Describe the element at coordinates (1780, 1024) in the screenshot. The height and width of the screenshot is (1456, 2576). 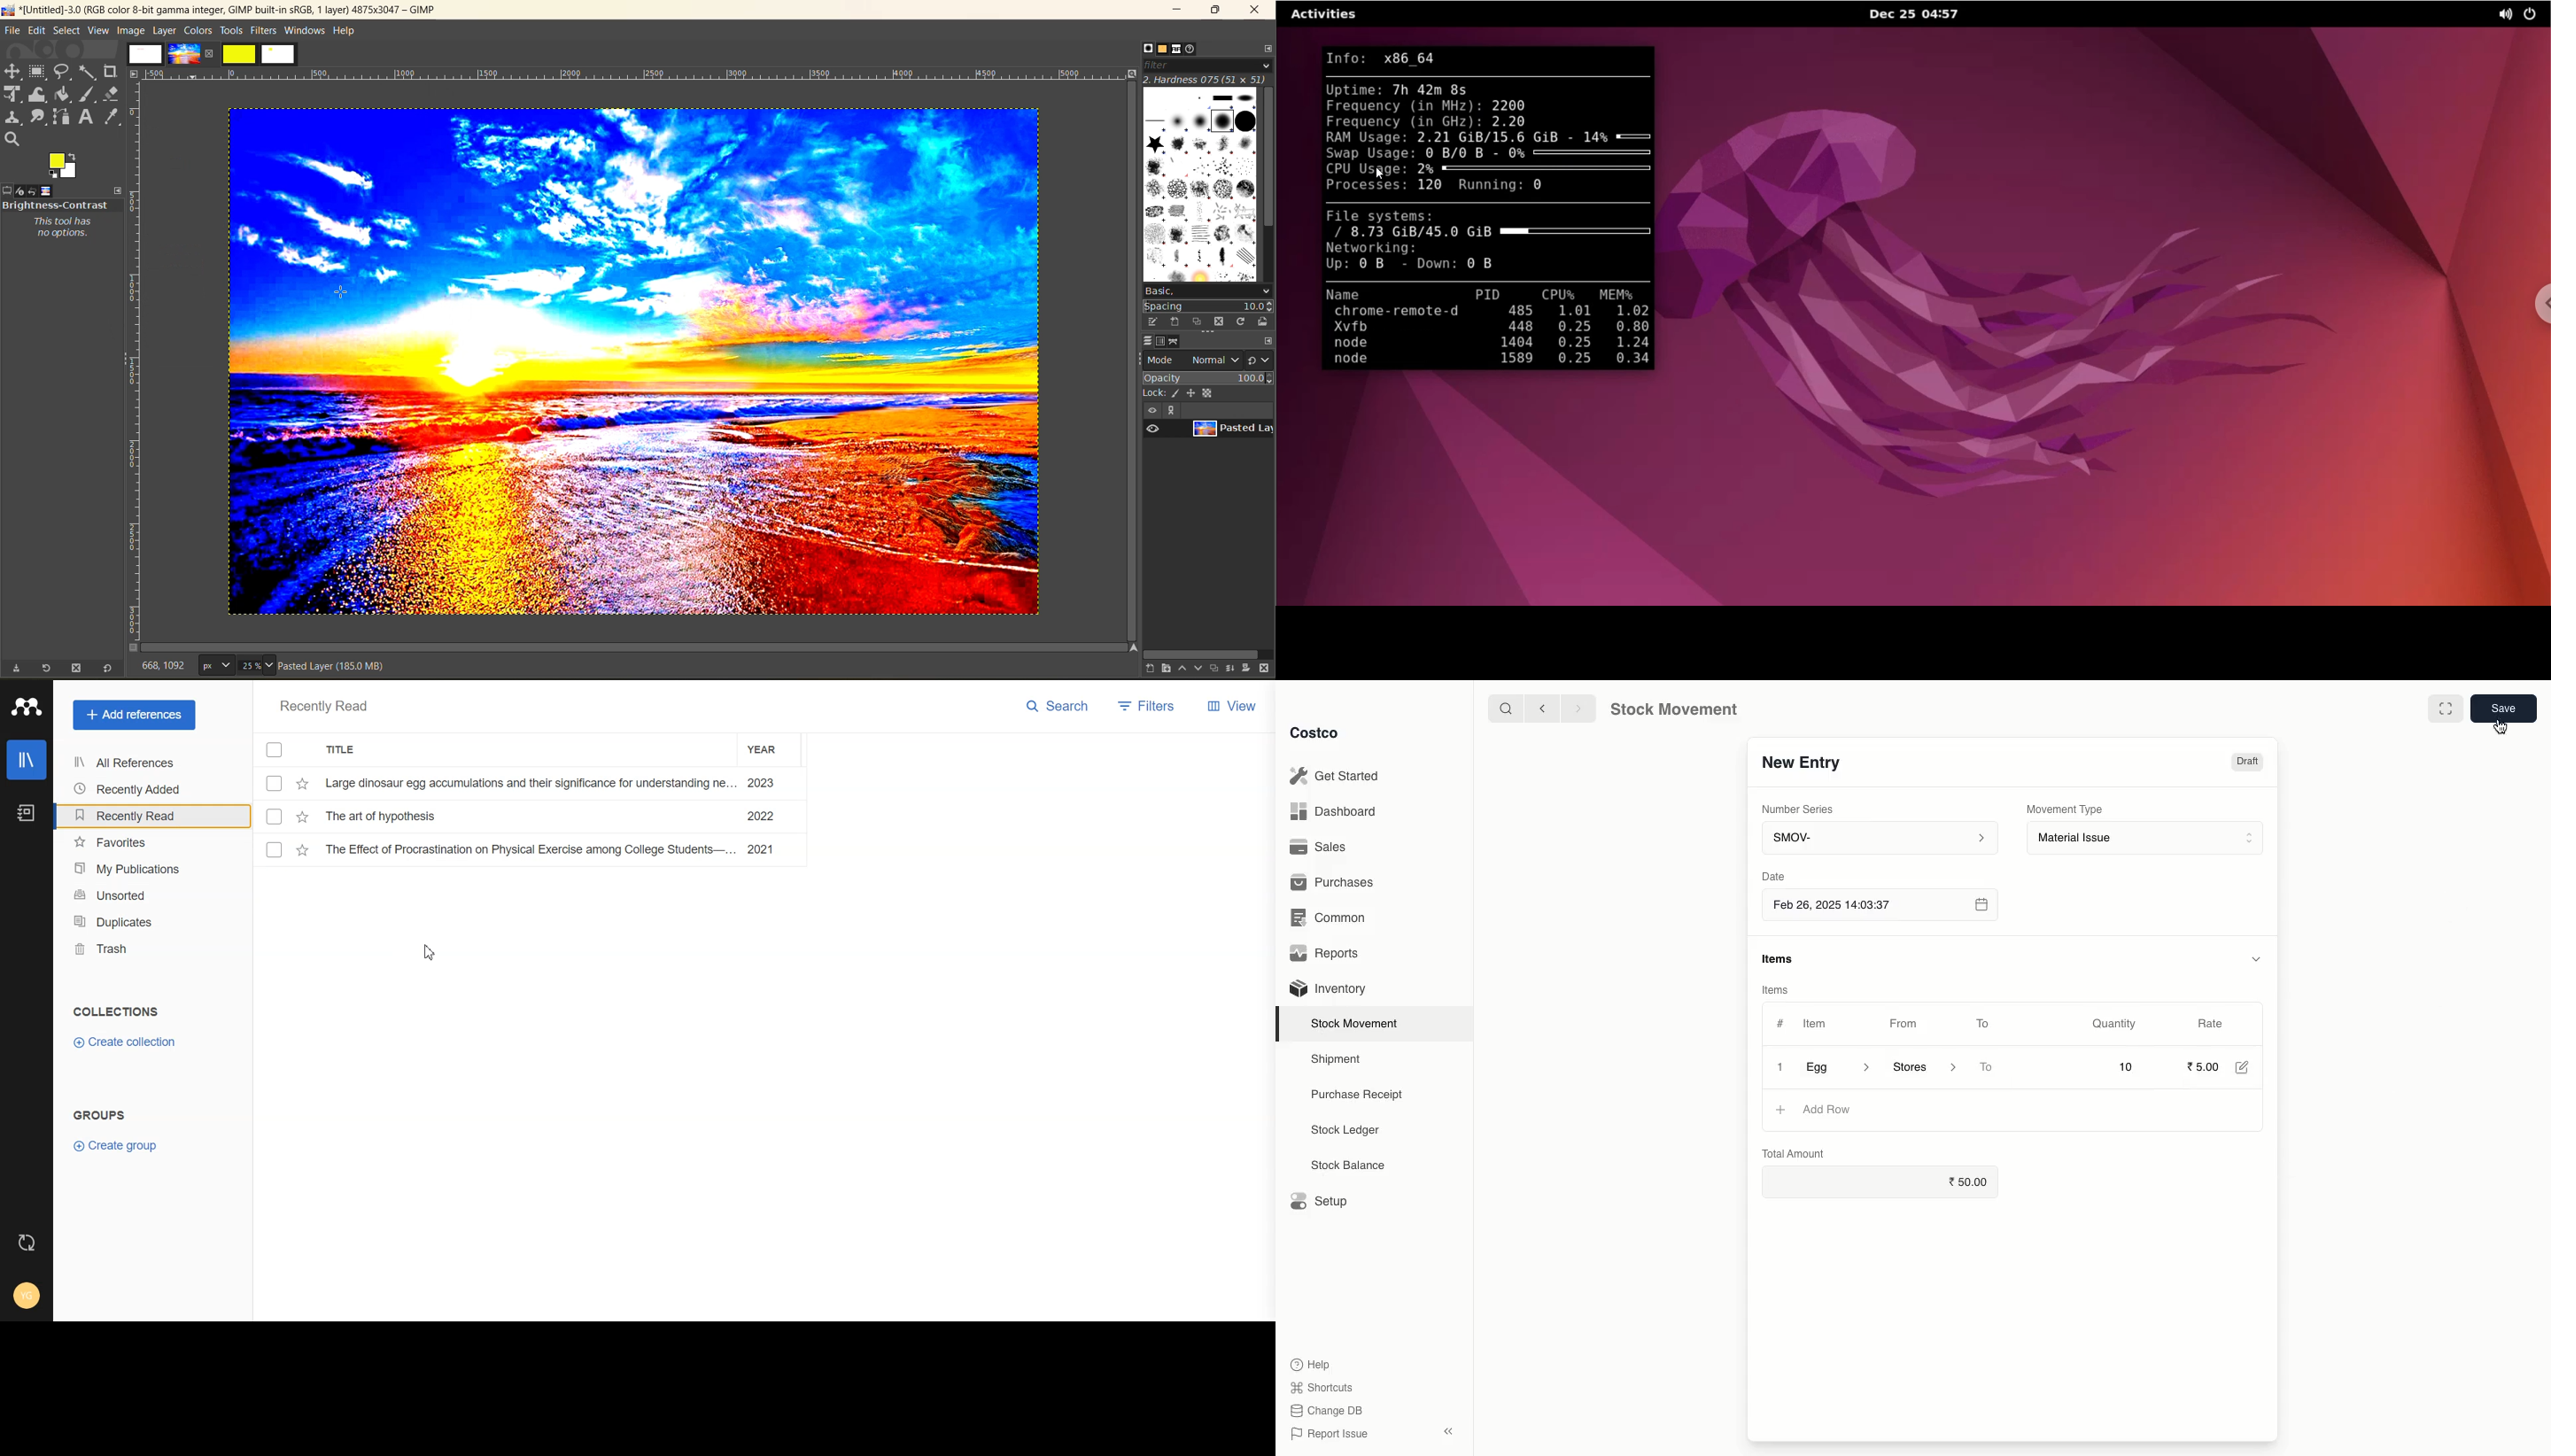
I see `#` at that location.